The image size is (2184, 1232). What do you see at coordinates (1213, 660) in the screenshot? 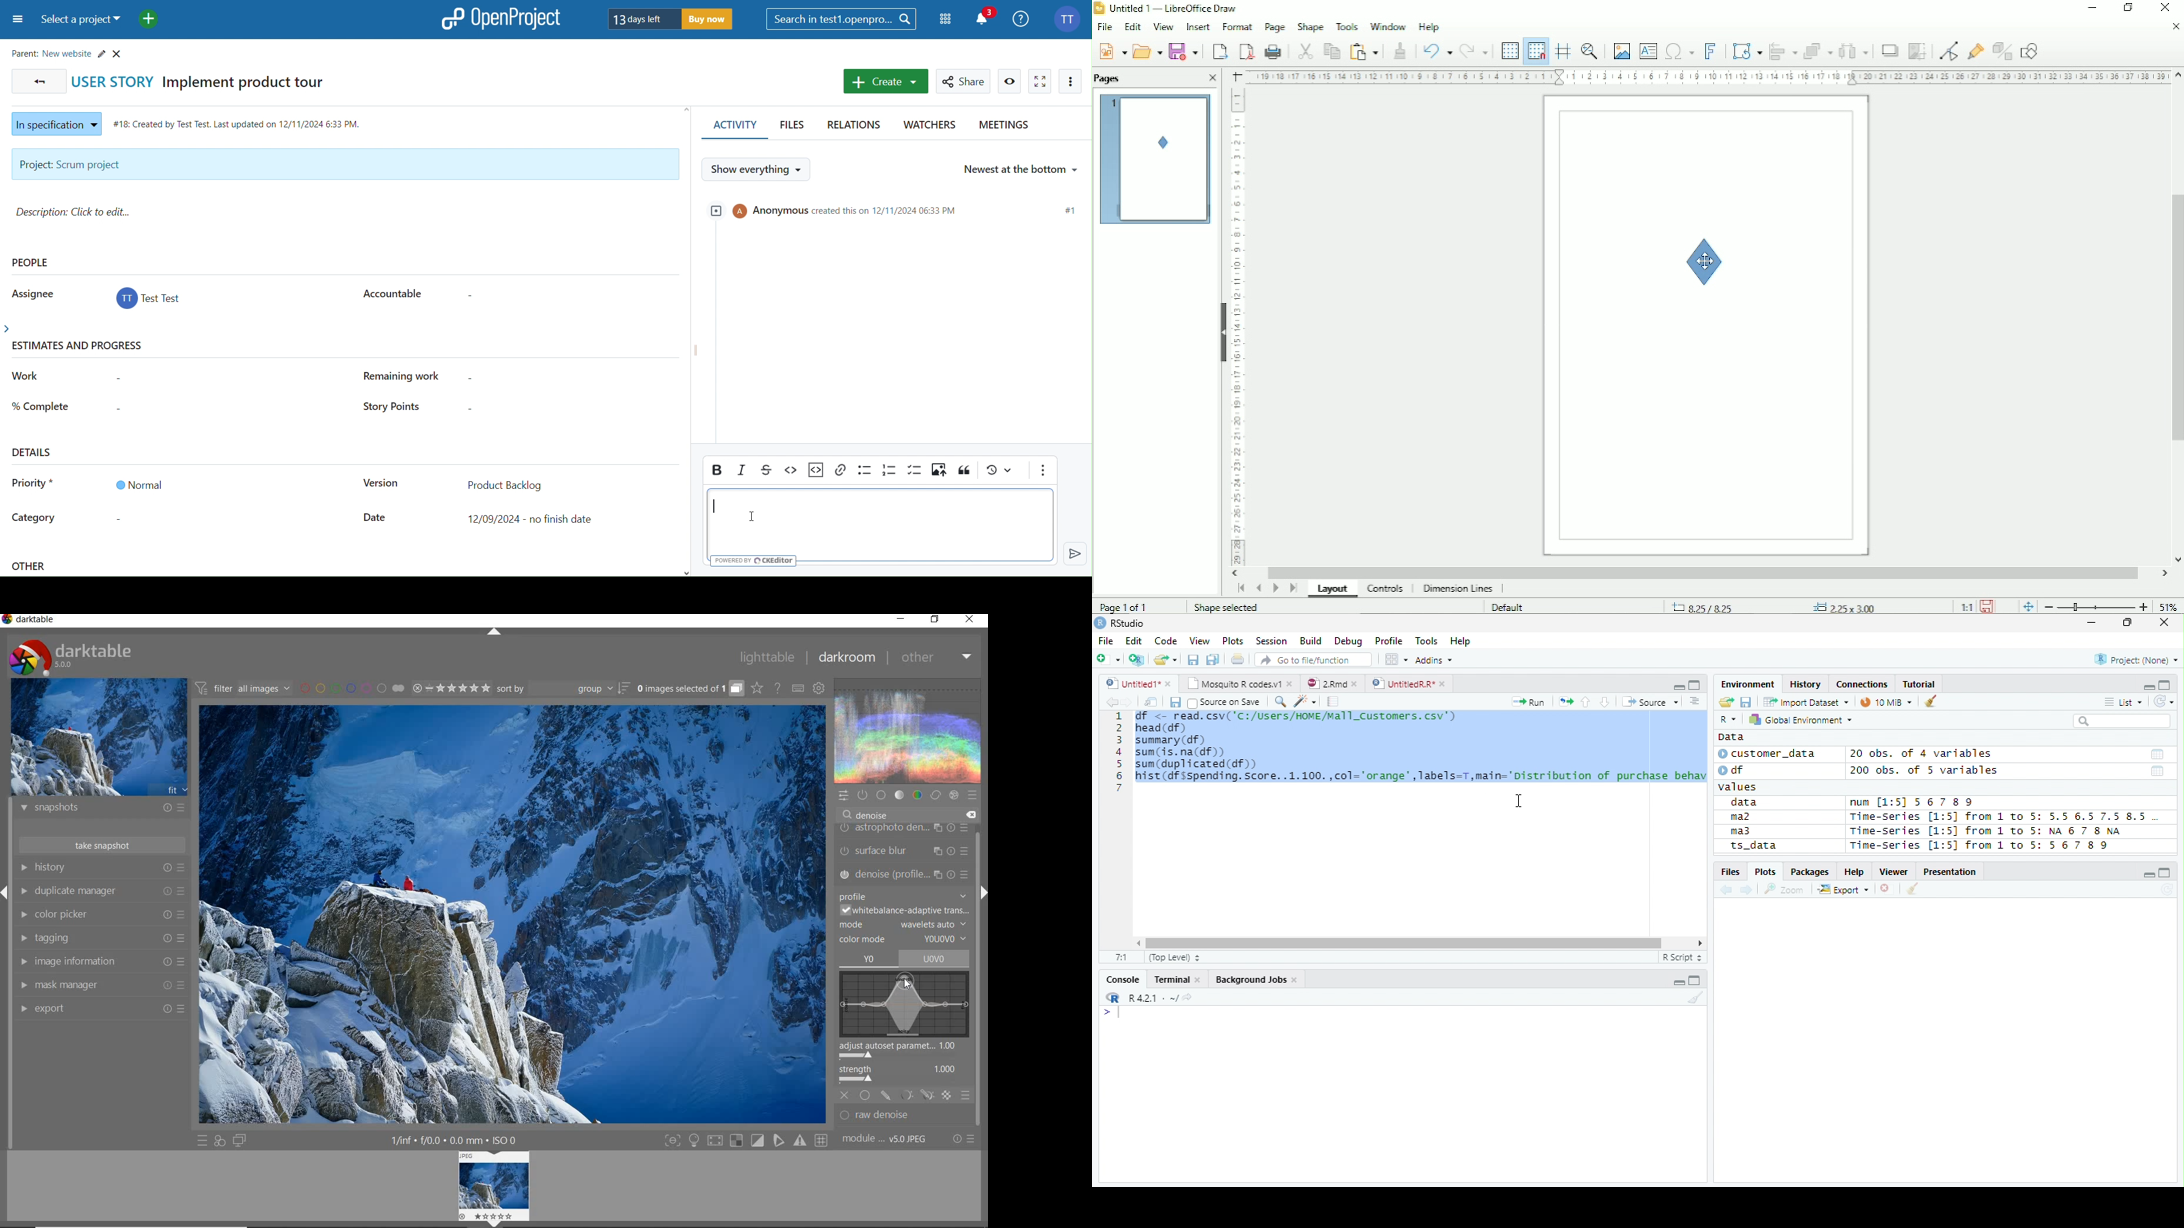
I see `Save all open documents` at bounding box center [1213, 660].